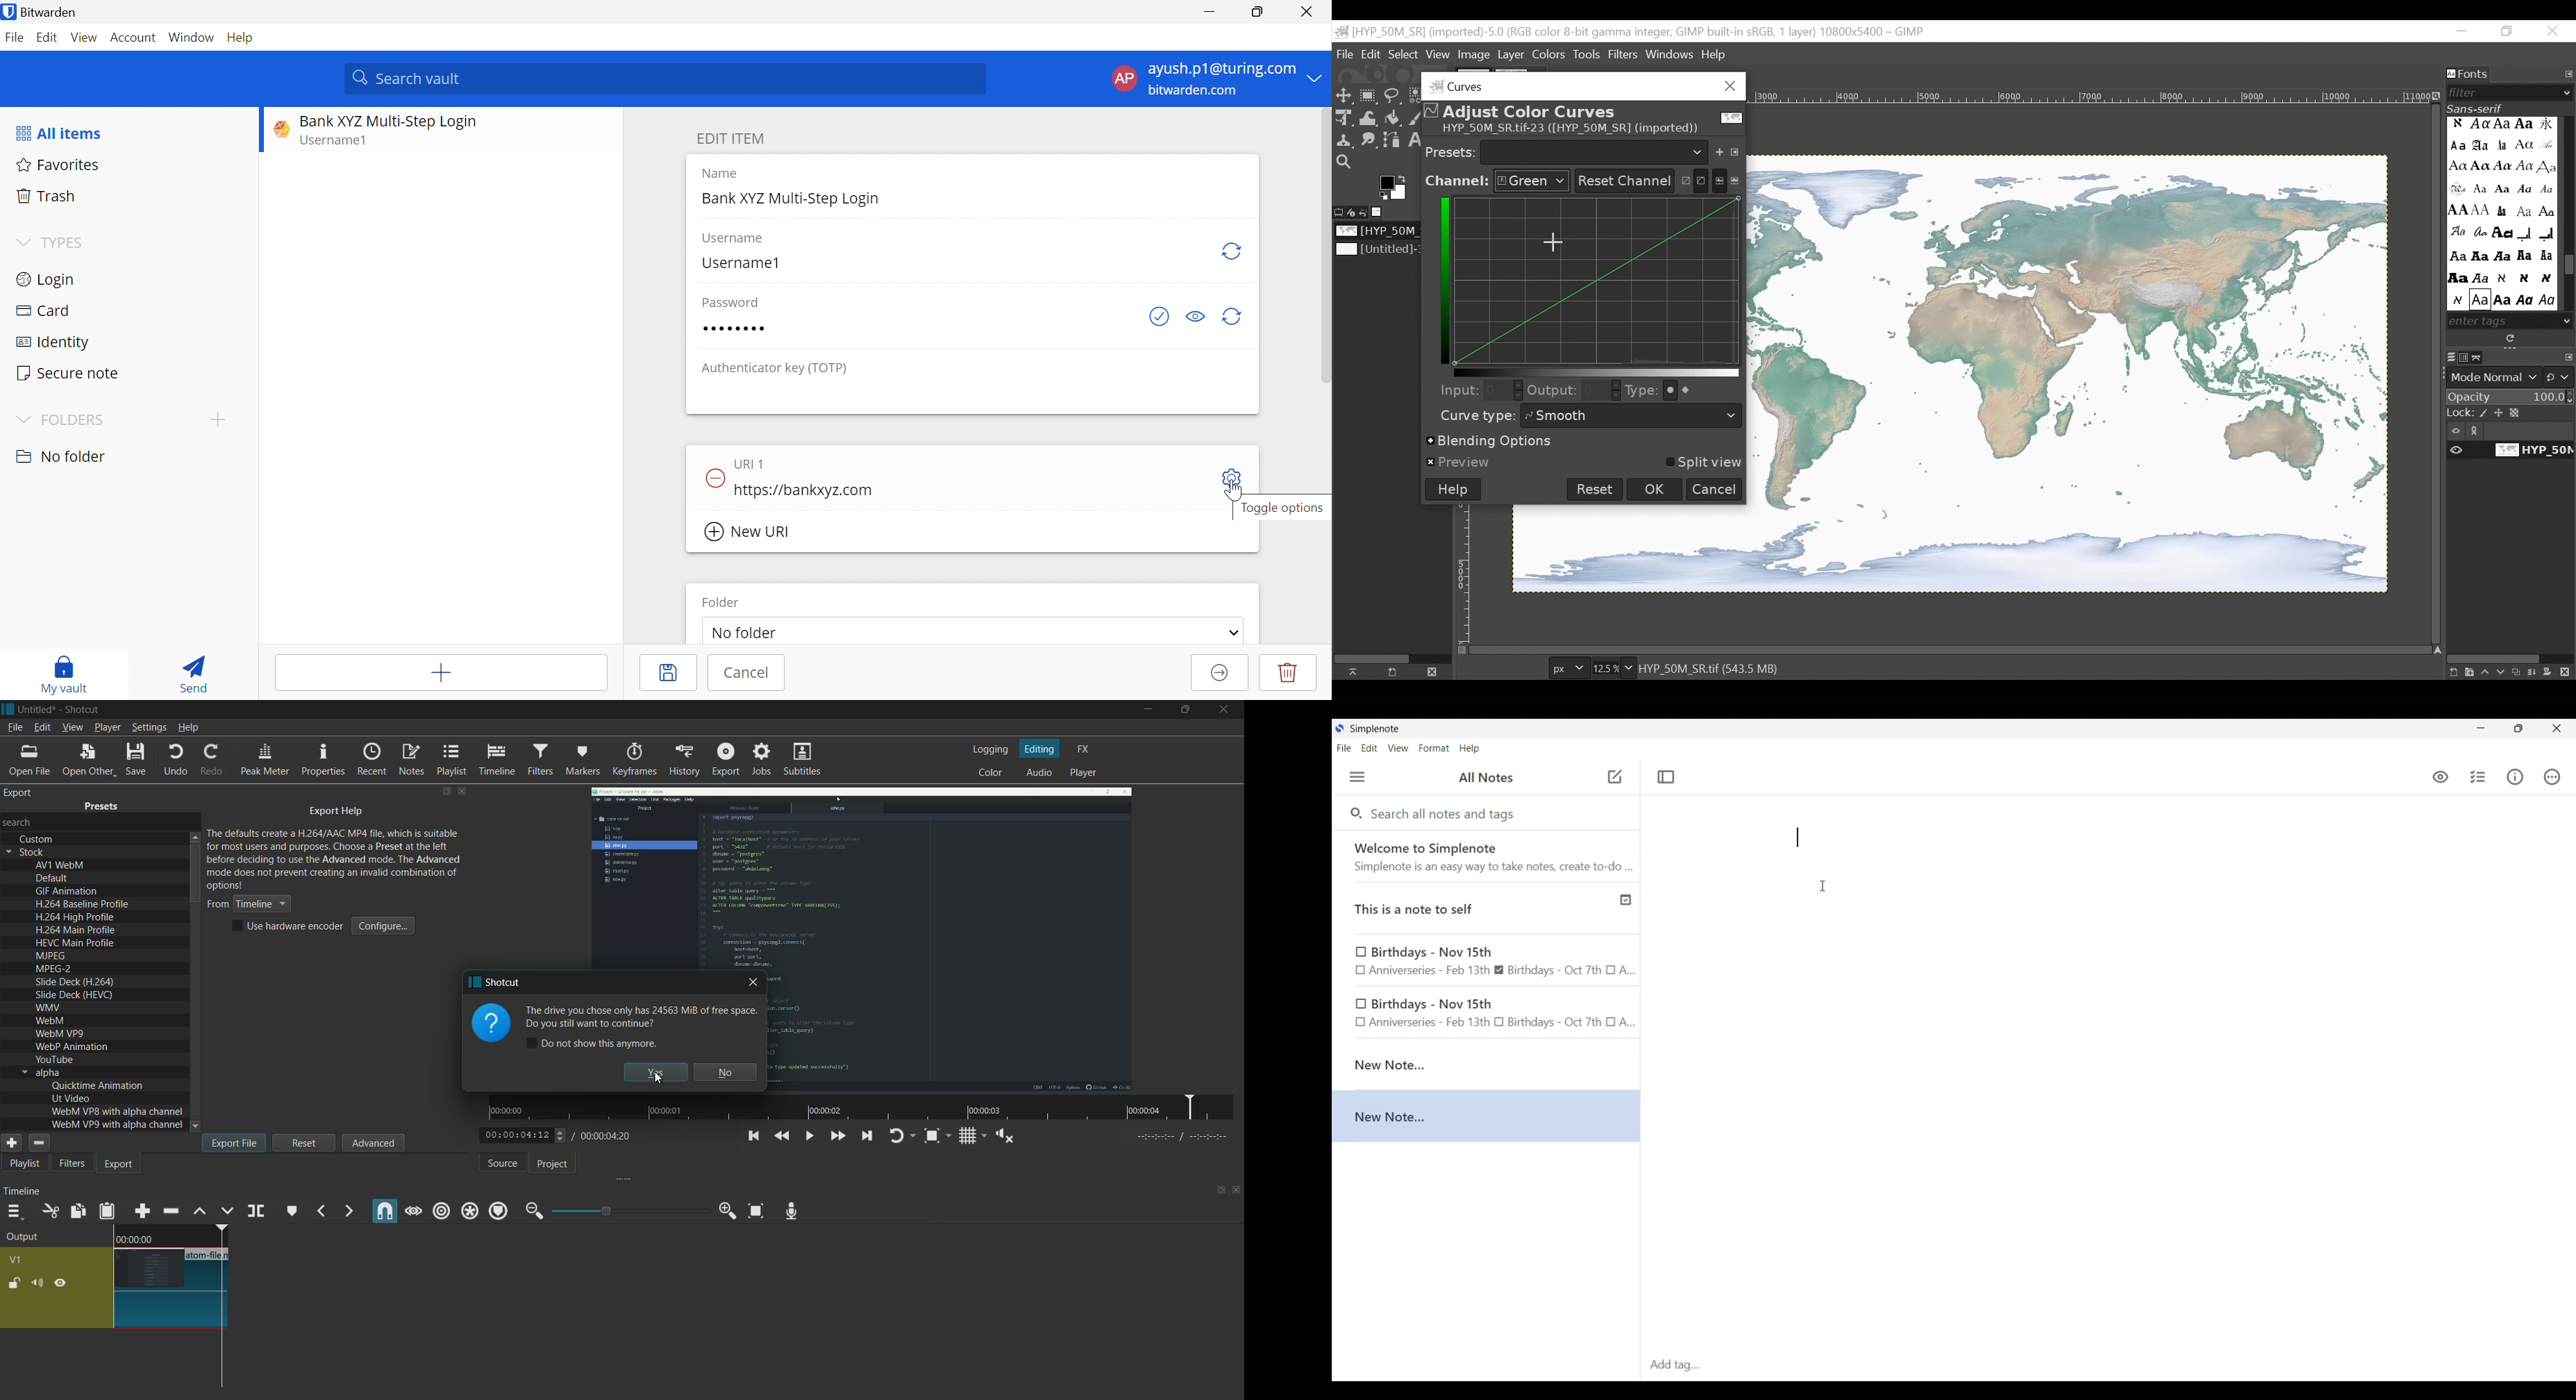 The height and width of the screenshot is (1400, 2576). What do you see at coordinates (414, 1212) in the screenshot?
I see `scrub while dragging` at bounding box center [414, 1212].